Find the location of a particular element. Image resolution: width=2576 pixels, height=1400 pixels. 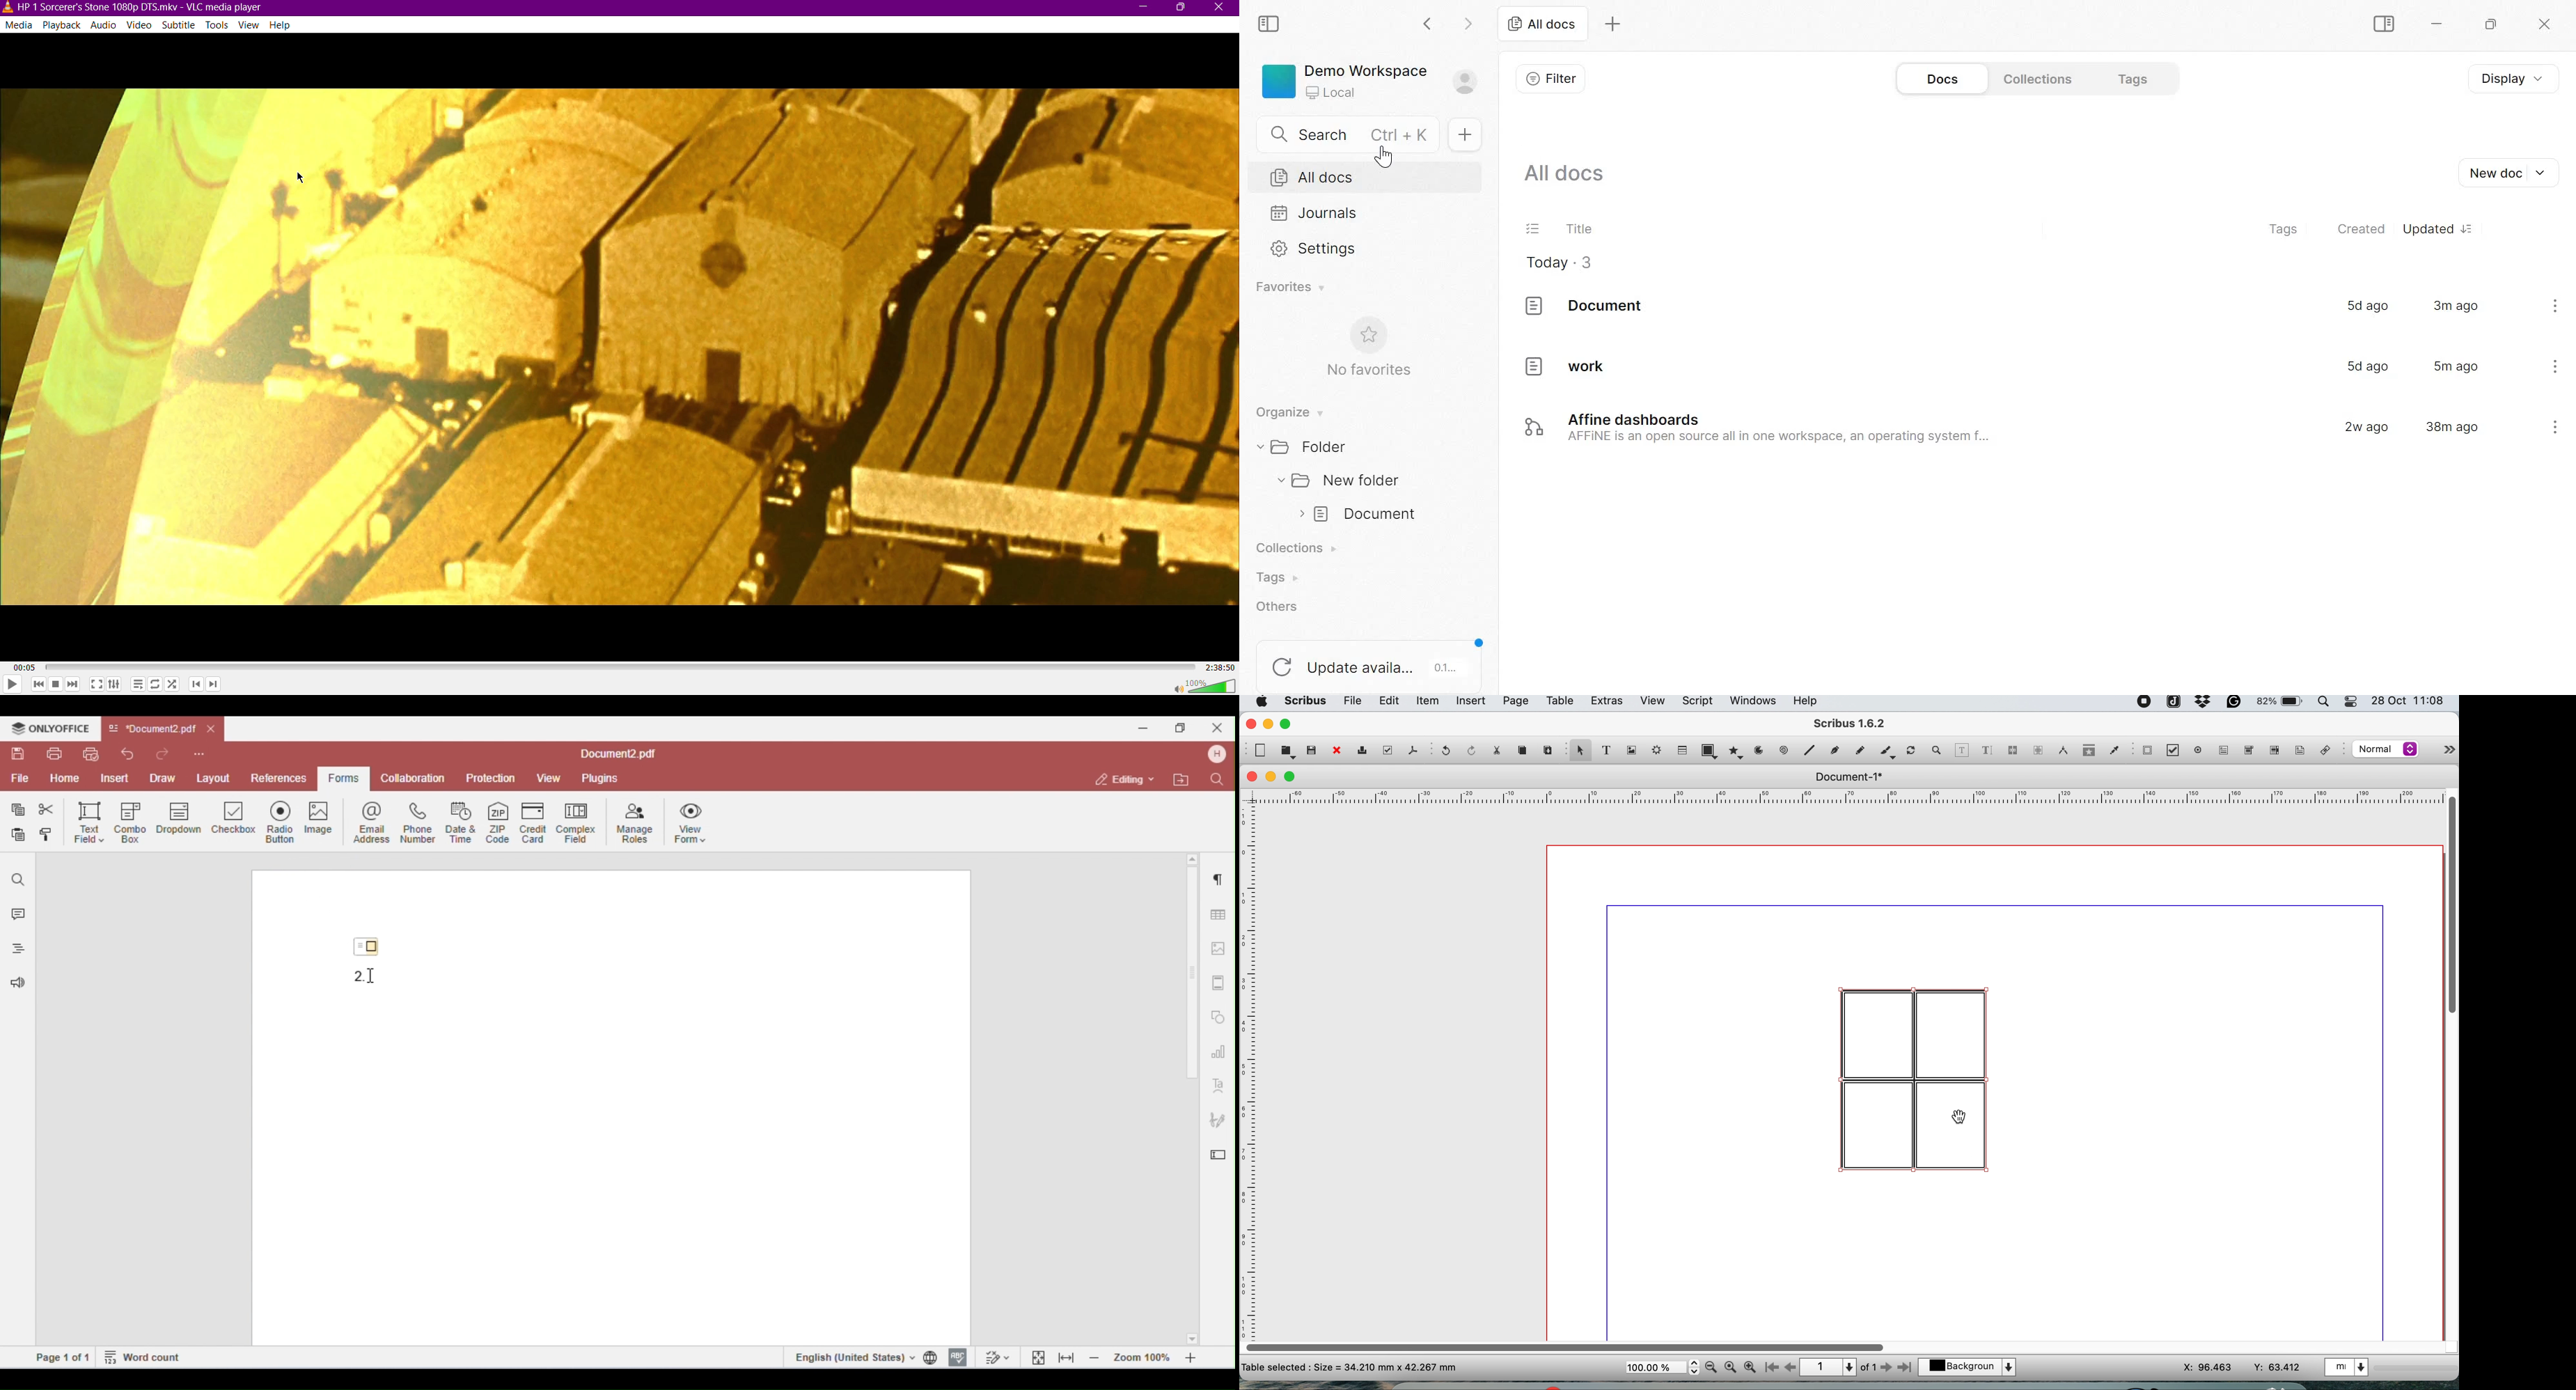

collections is located at coordinates (2039, 78).